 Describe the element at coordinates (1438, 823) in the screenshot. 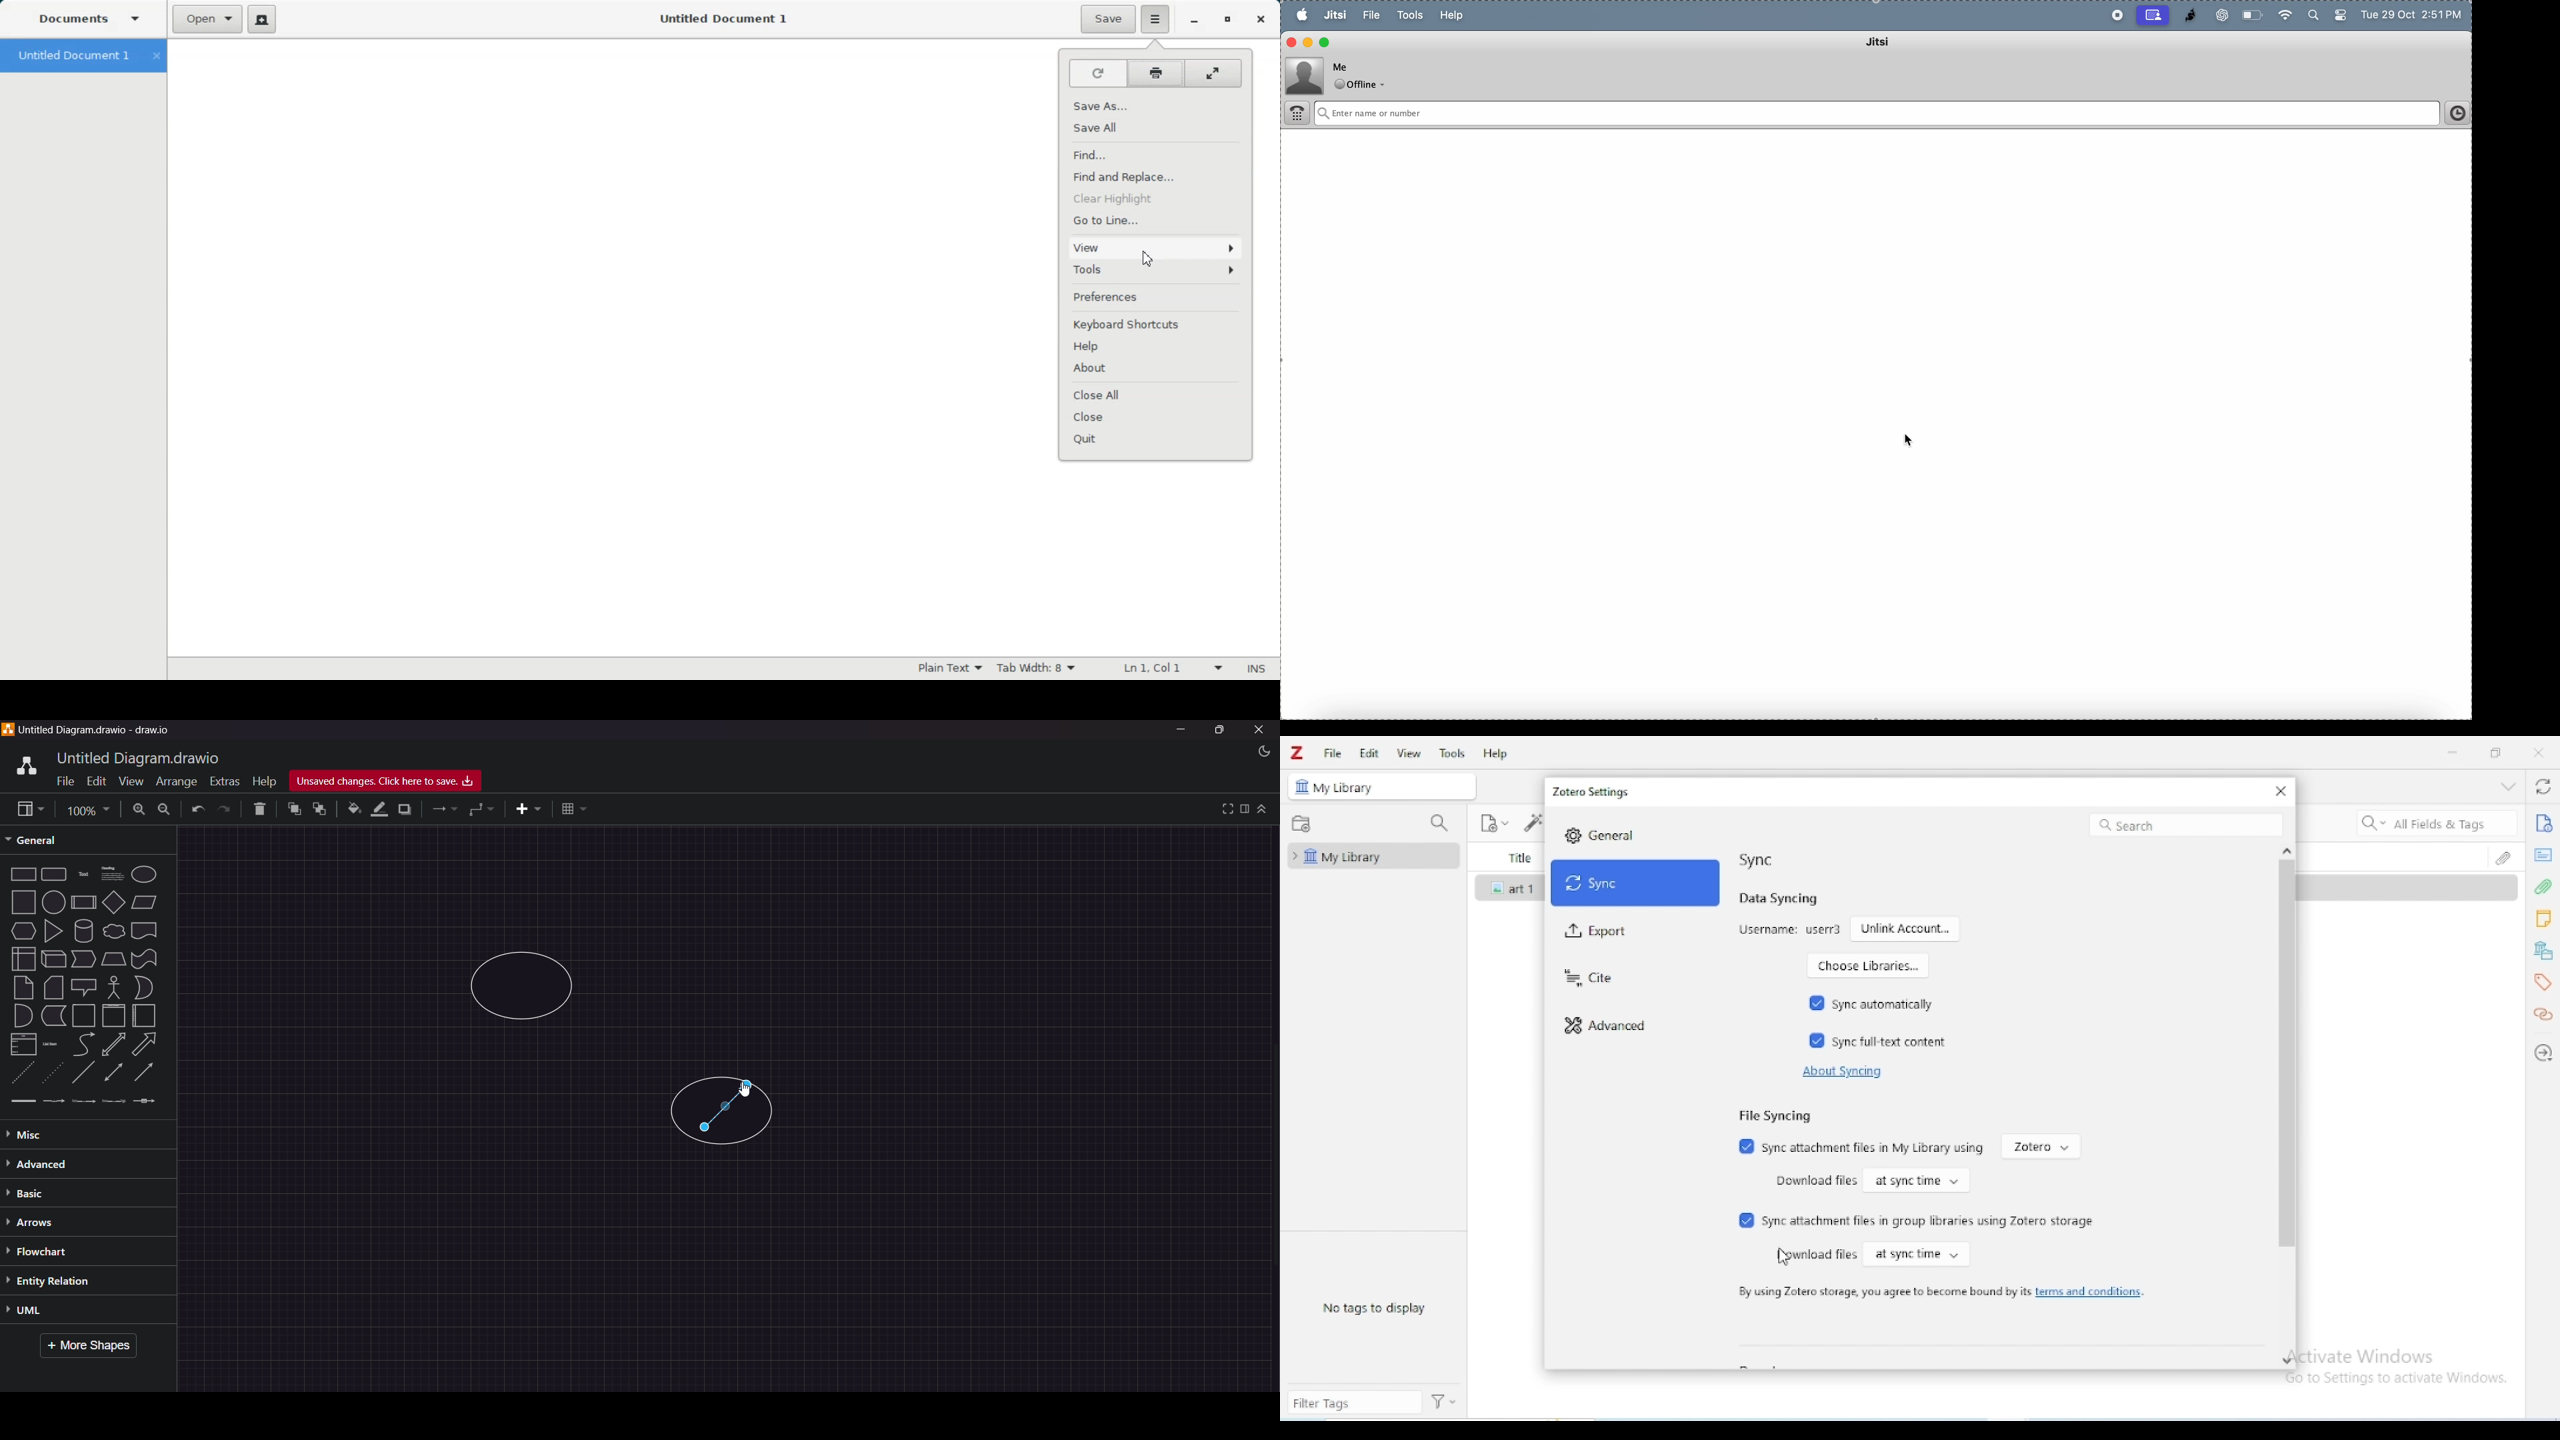

I see `filter collections` at that location.